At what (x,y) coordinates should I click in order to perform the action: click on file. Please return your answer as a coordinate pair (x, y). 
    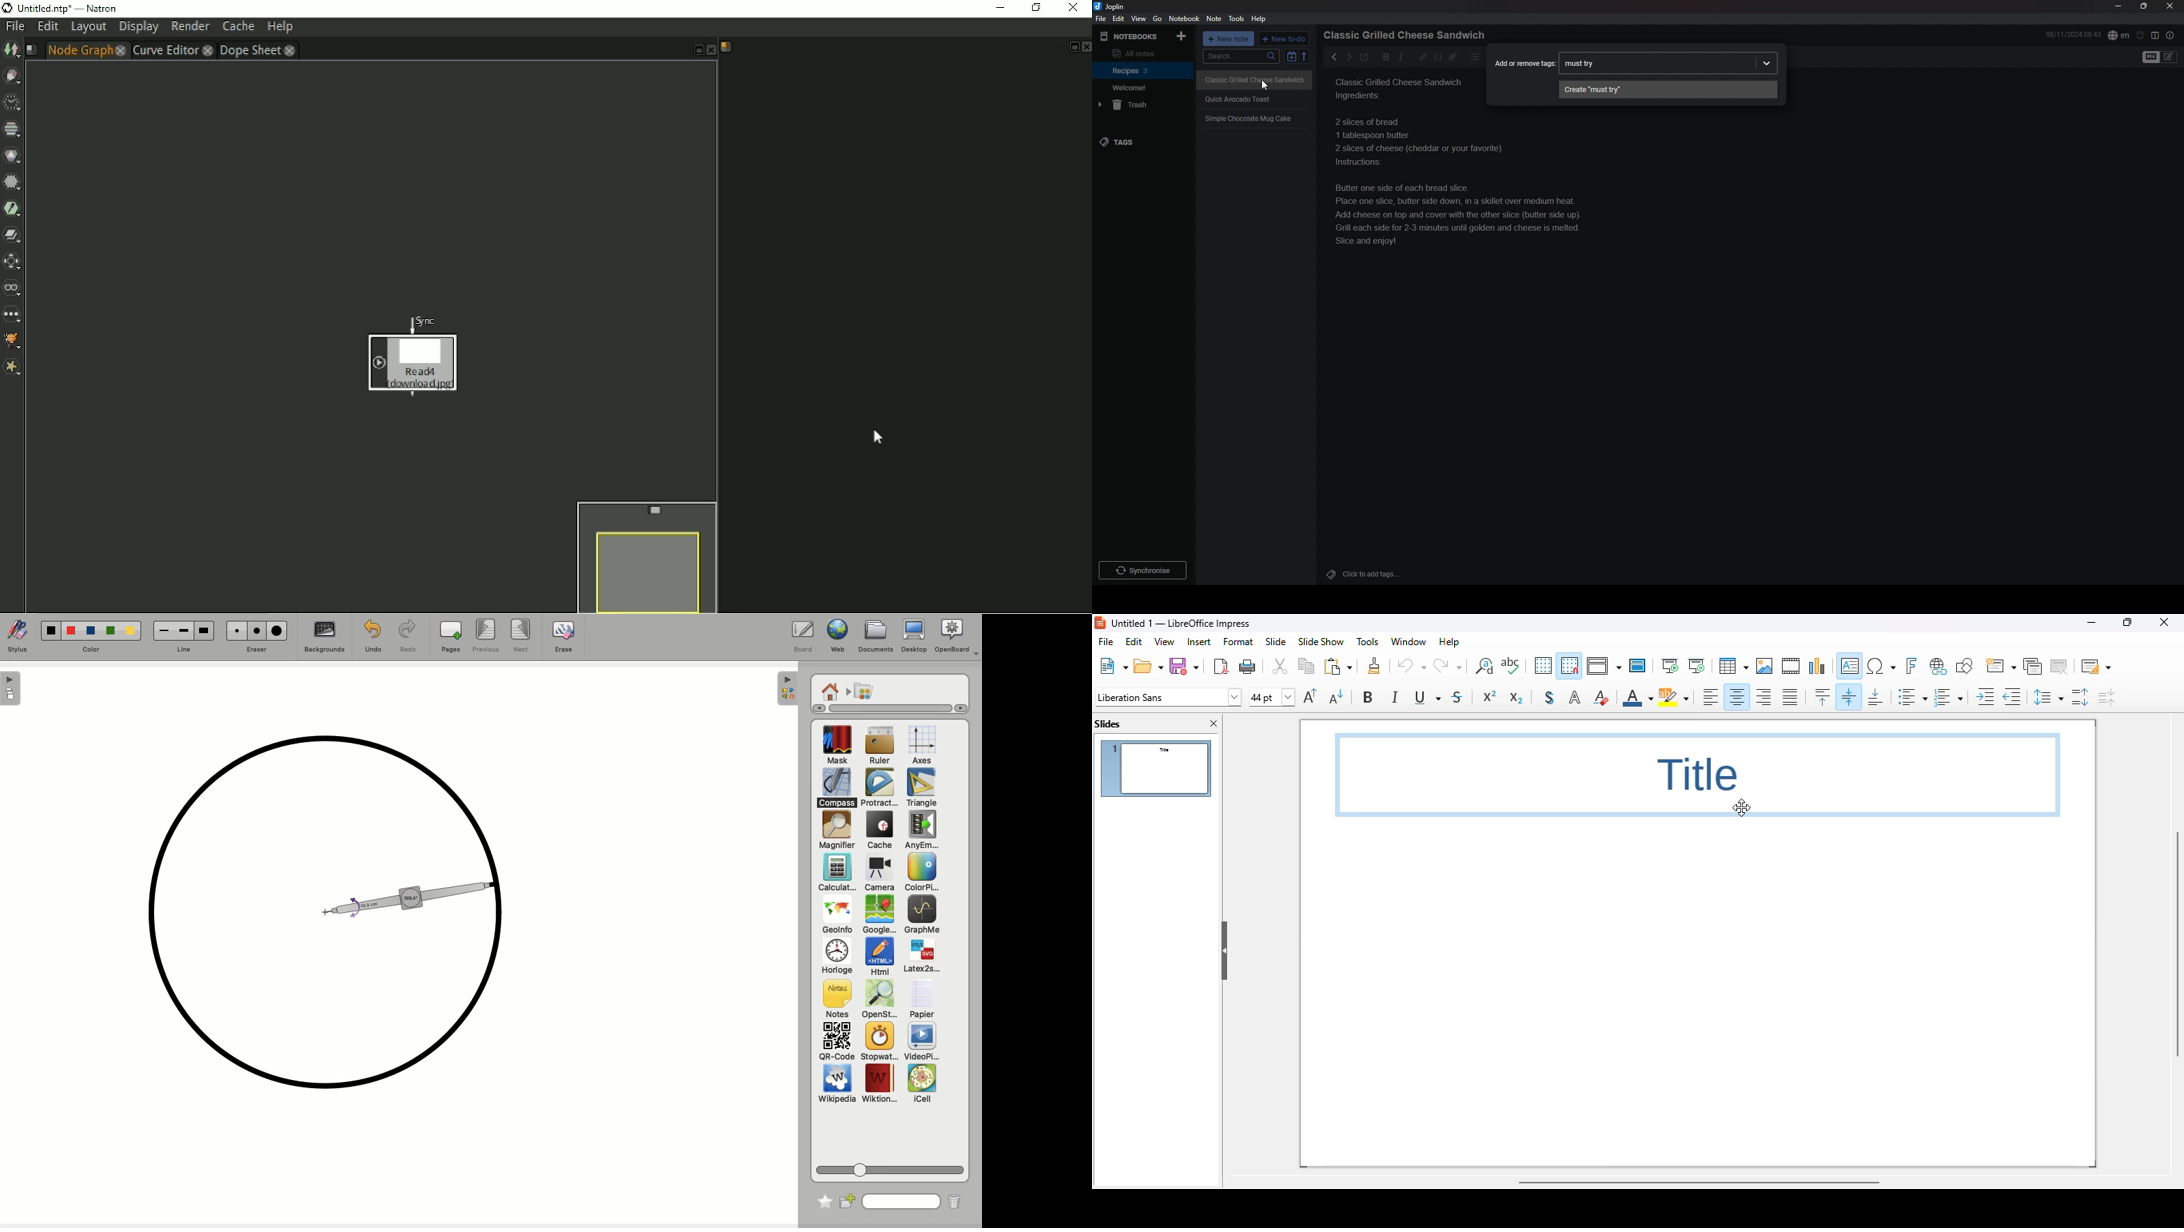
    Looking at the image, I should click on (1100, 18).